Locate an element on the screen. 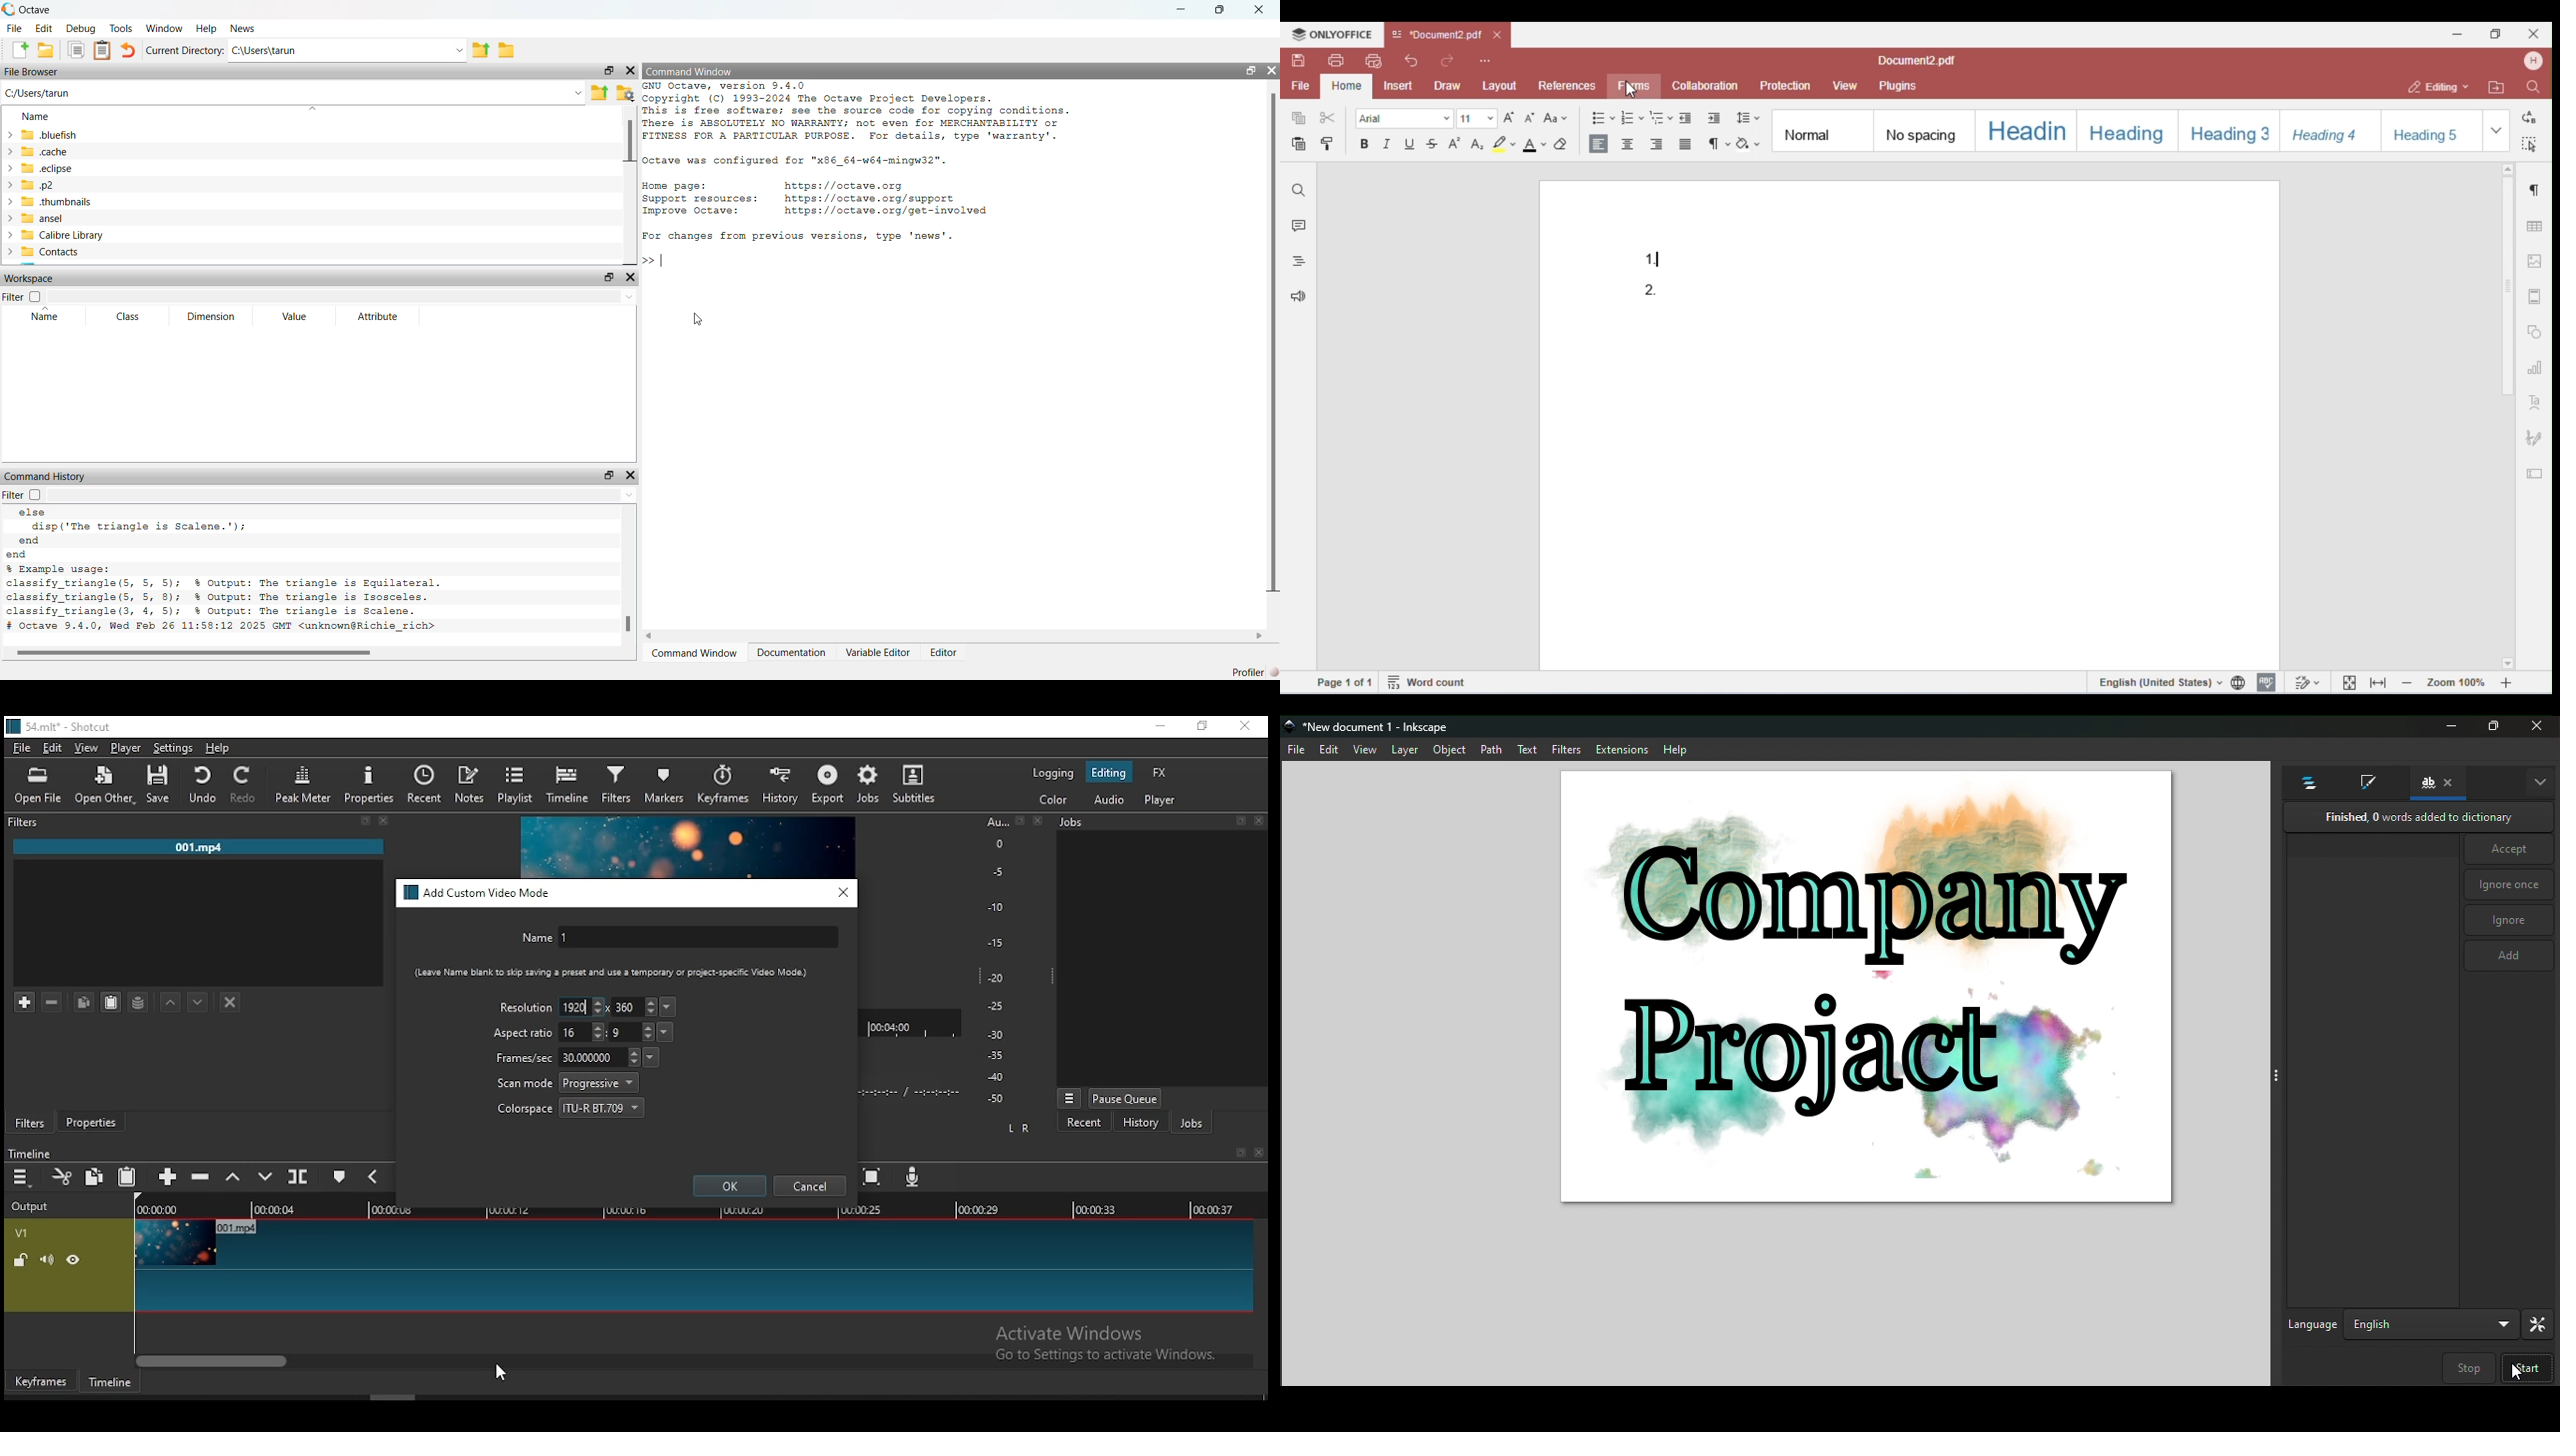 The image size is (2576, 1456). minimize is located at coordinates (2450, 727).